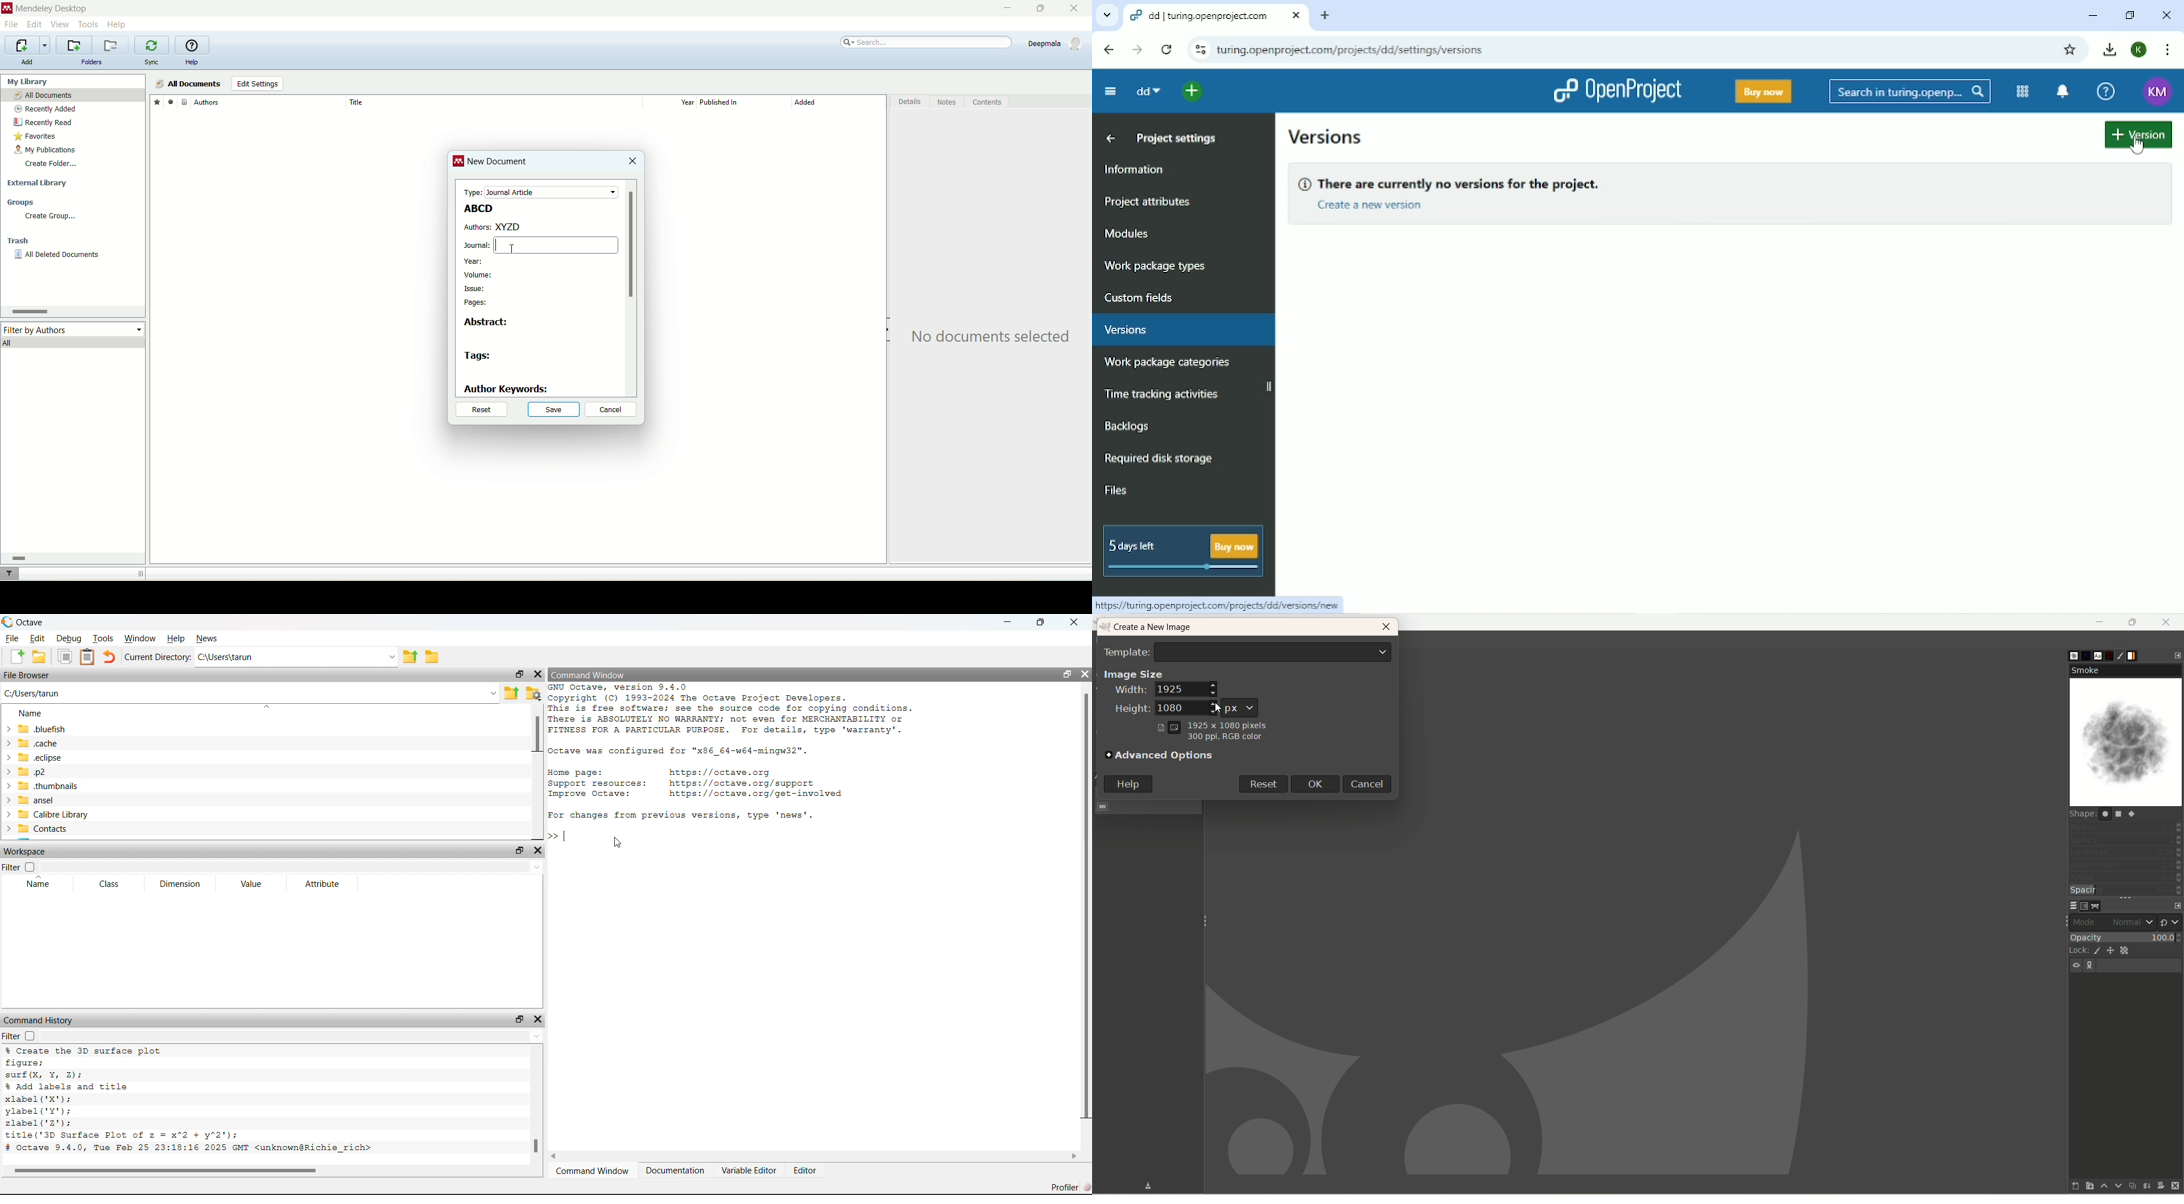 Image resolution: width=2184 pixels, height=1204 pixels. What do you see at coordinates (11, 867) in the screenshot?
I see `Filter` at bounding box center [11, 867].